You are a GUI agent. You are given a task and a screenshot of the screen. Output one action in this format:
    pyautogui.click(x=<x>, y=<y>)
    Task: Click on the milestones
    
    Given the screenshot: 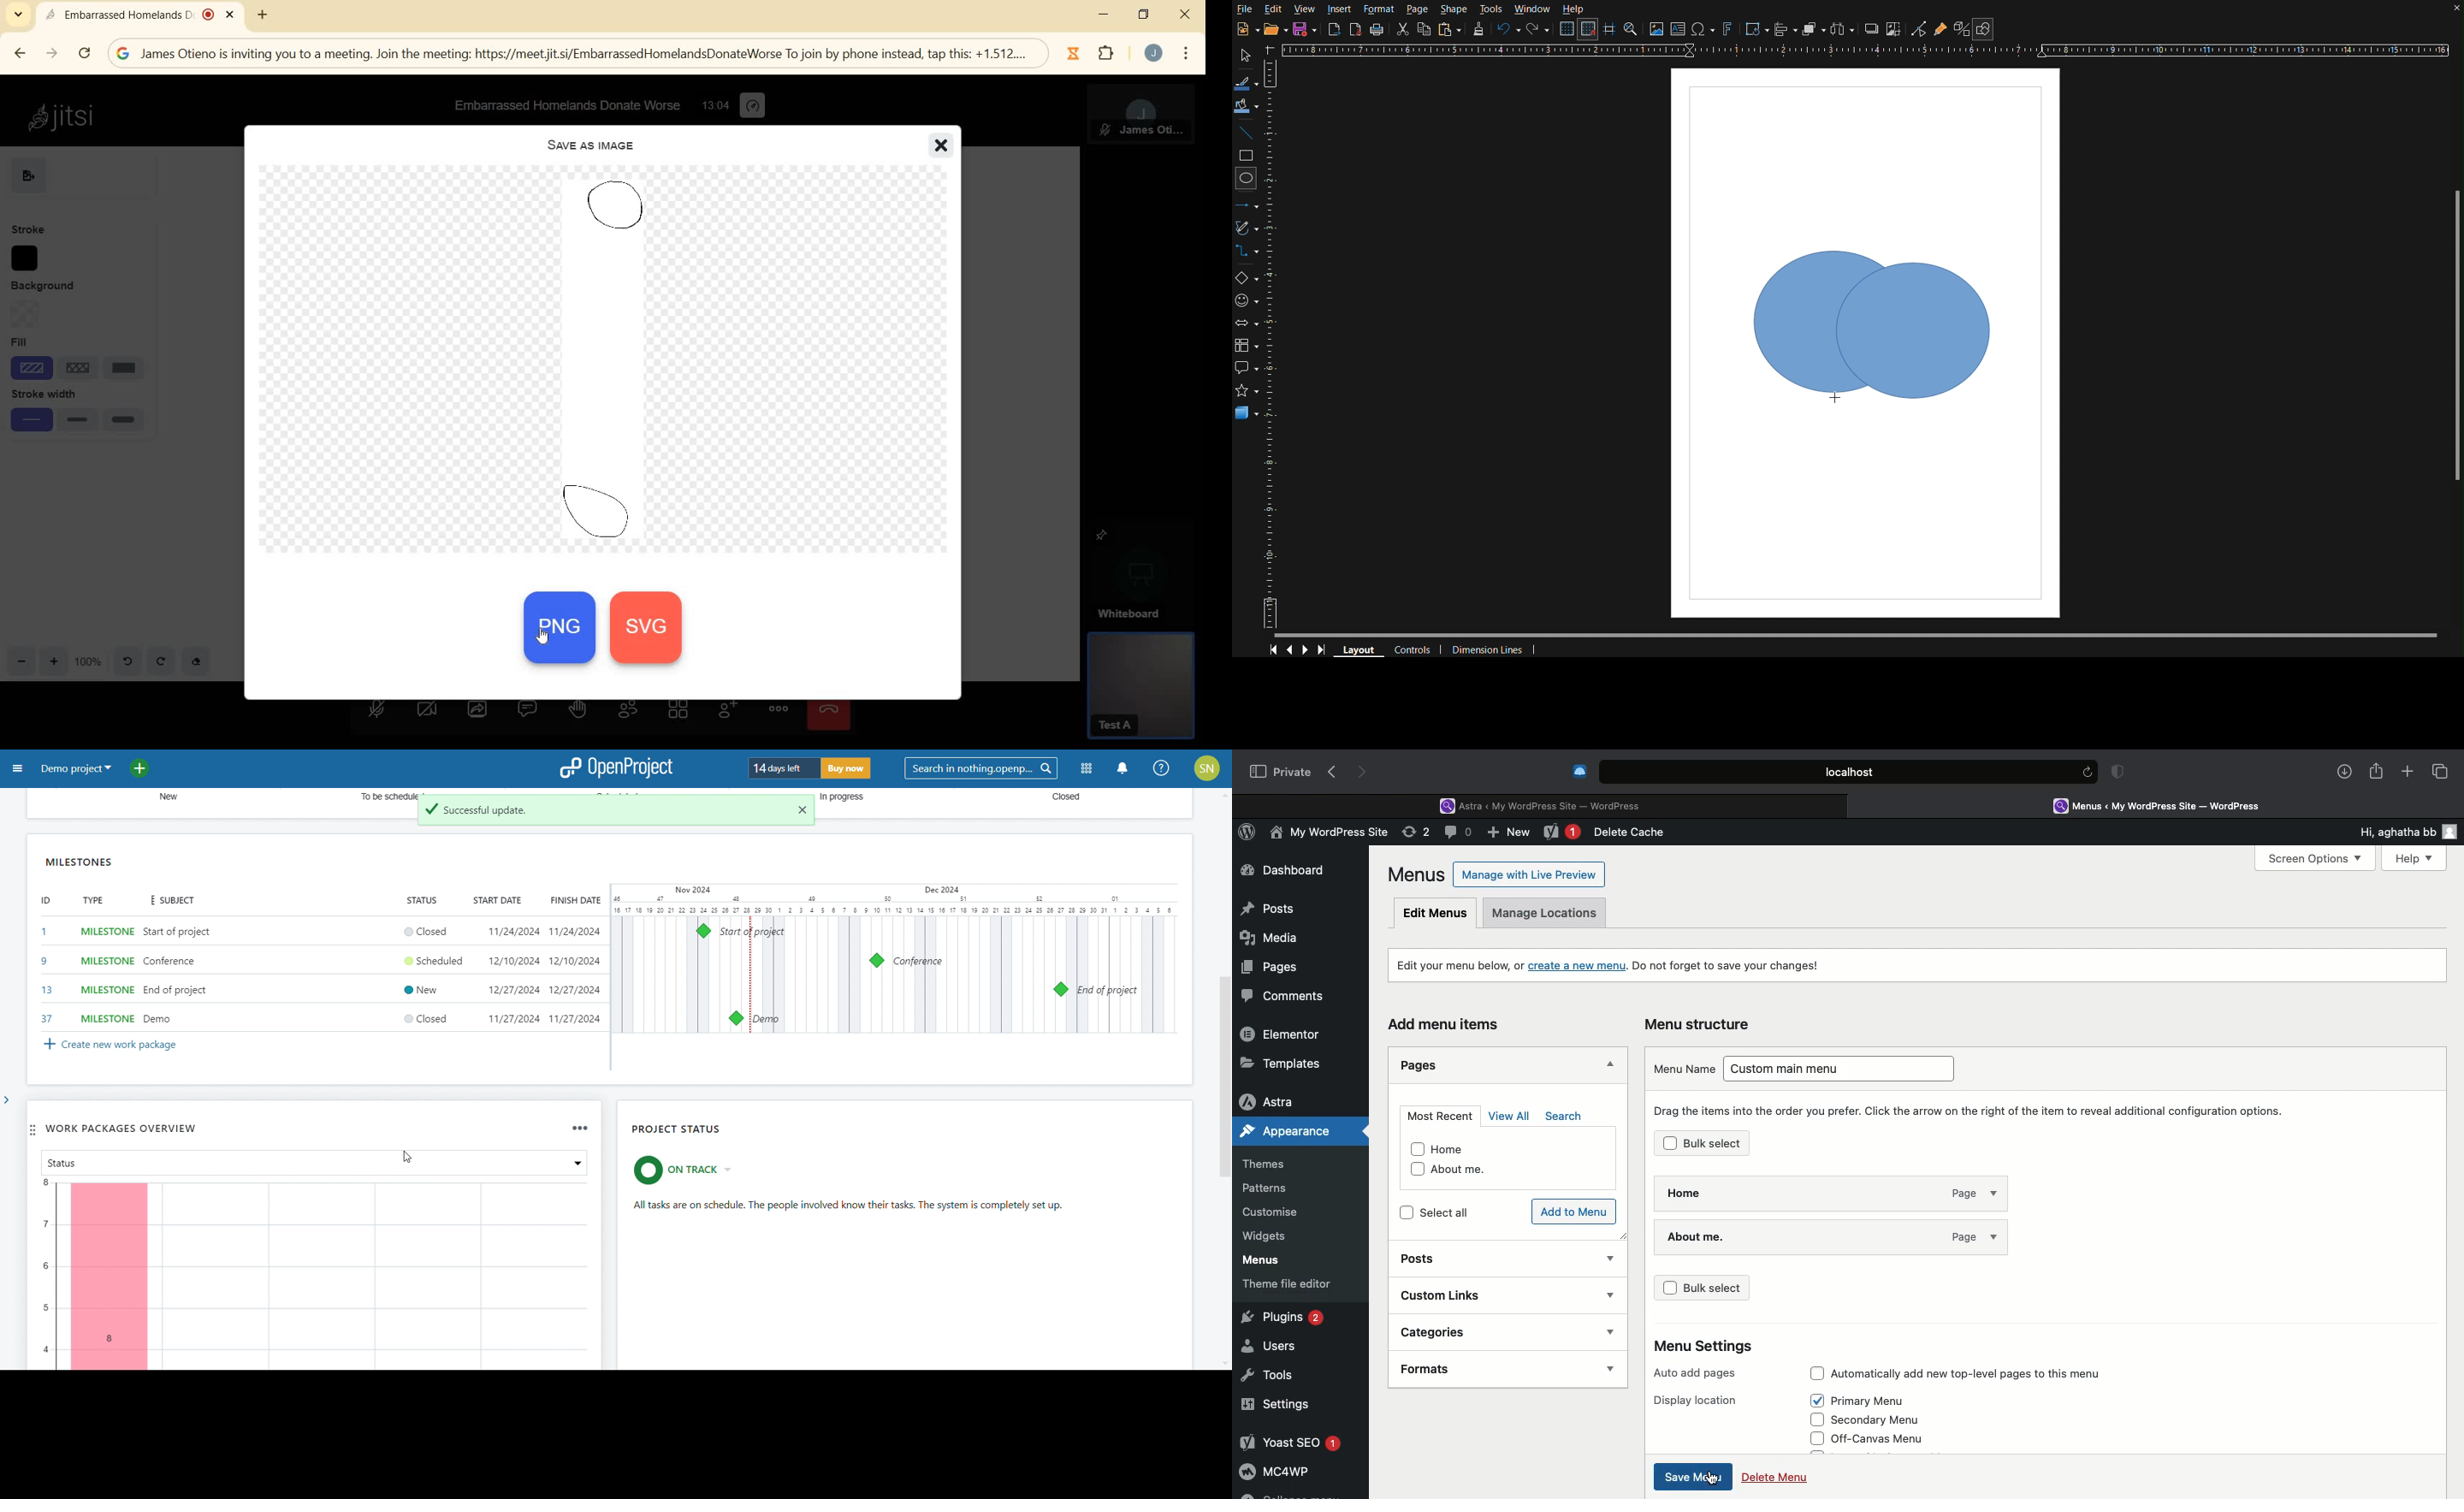 What is the action you would take?
    pyautogui.click(x=80, y=861)
    